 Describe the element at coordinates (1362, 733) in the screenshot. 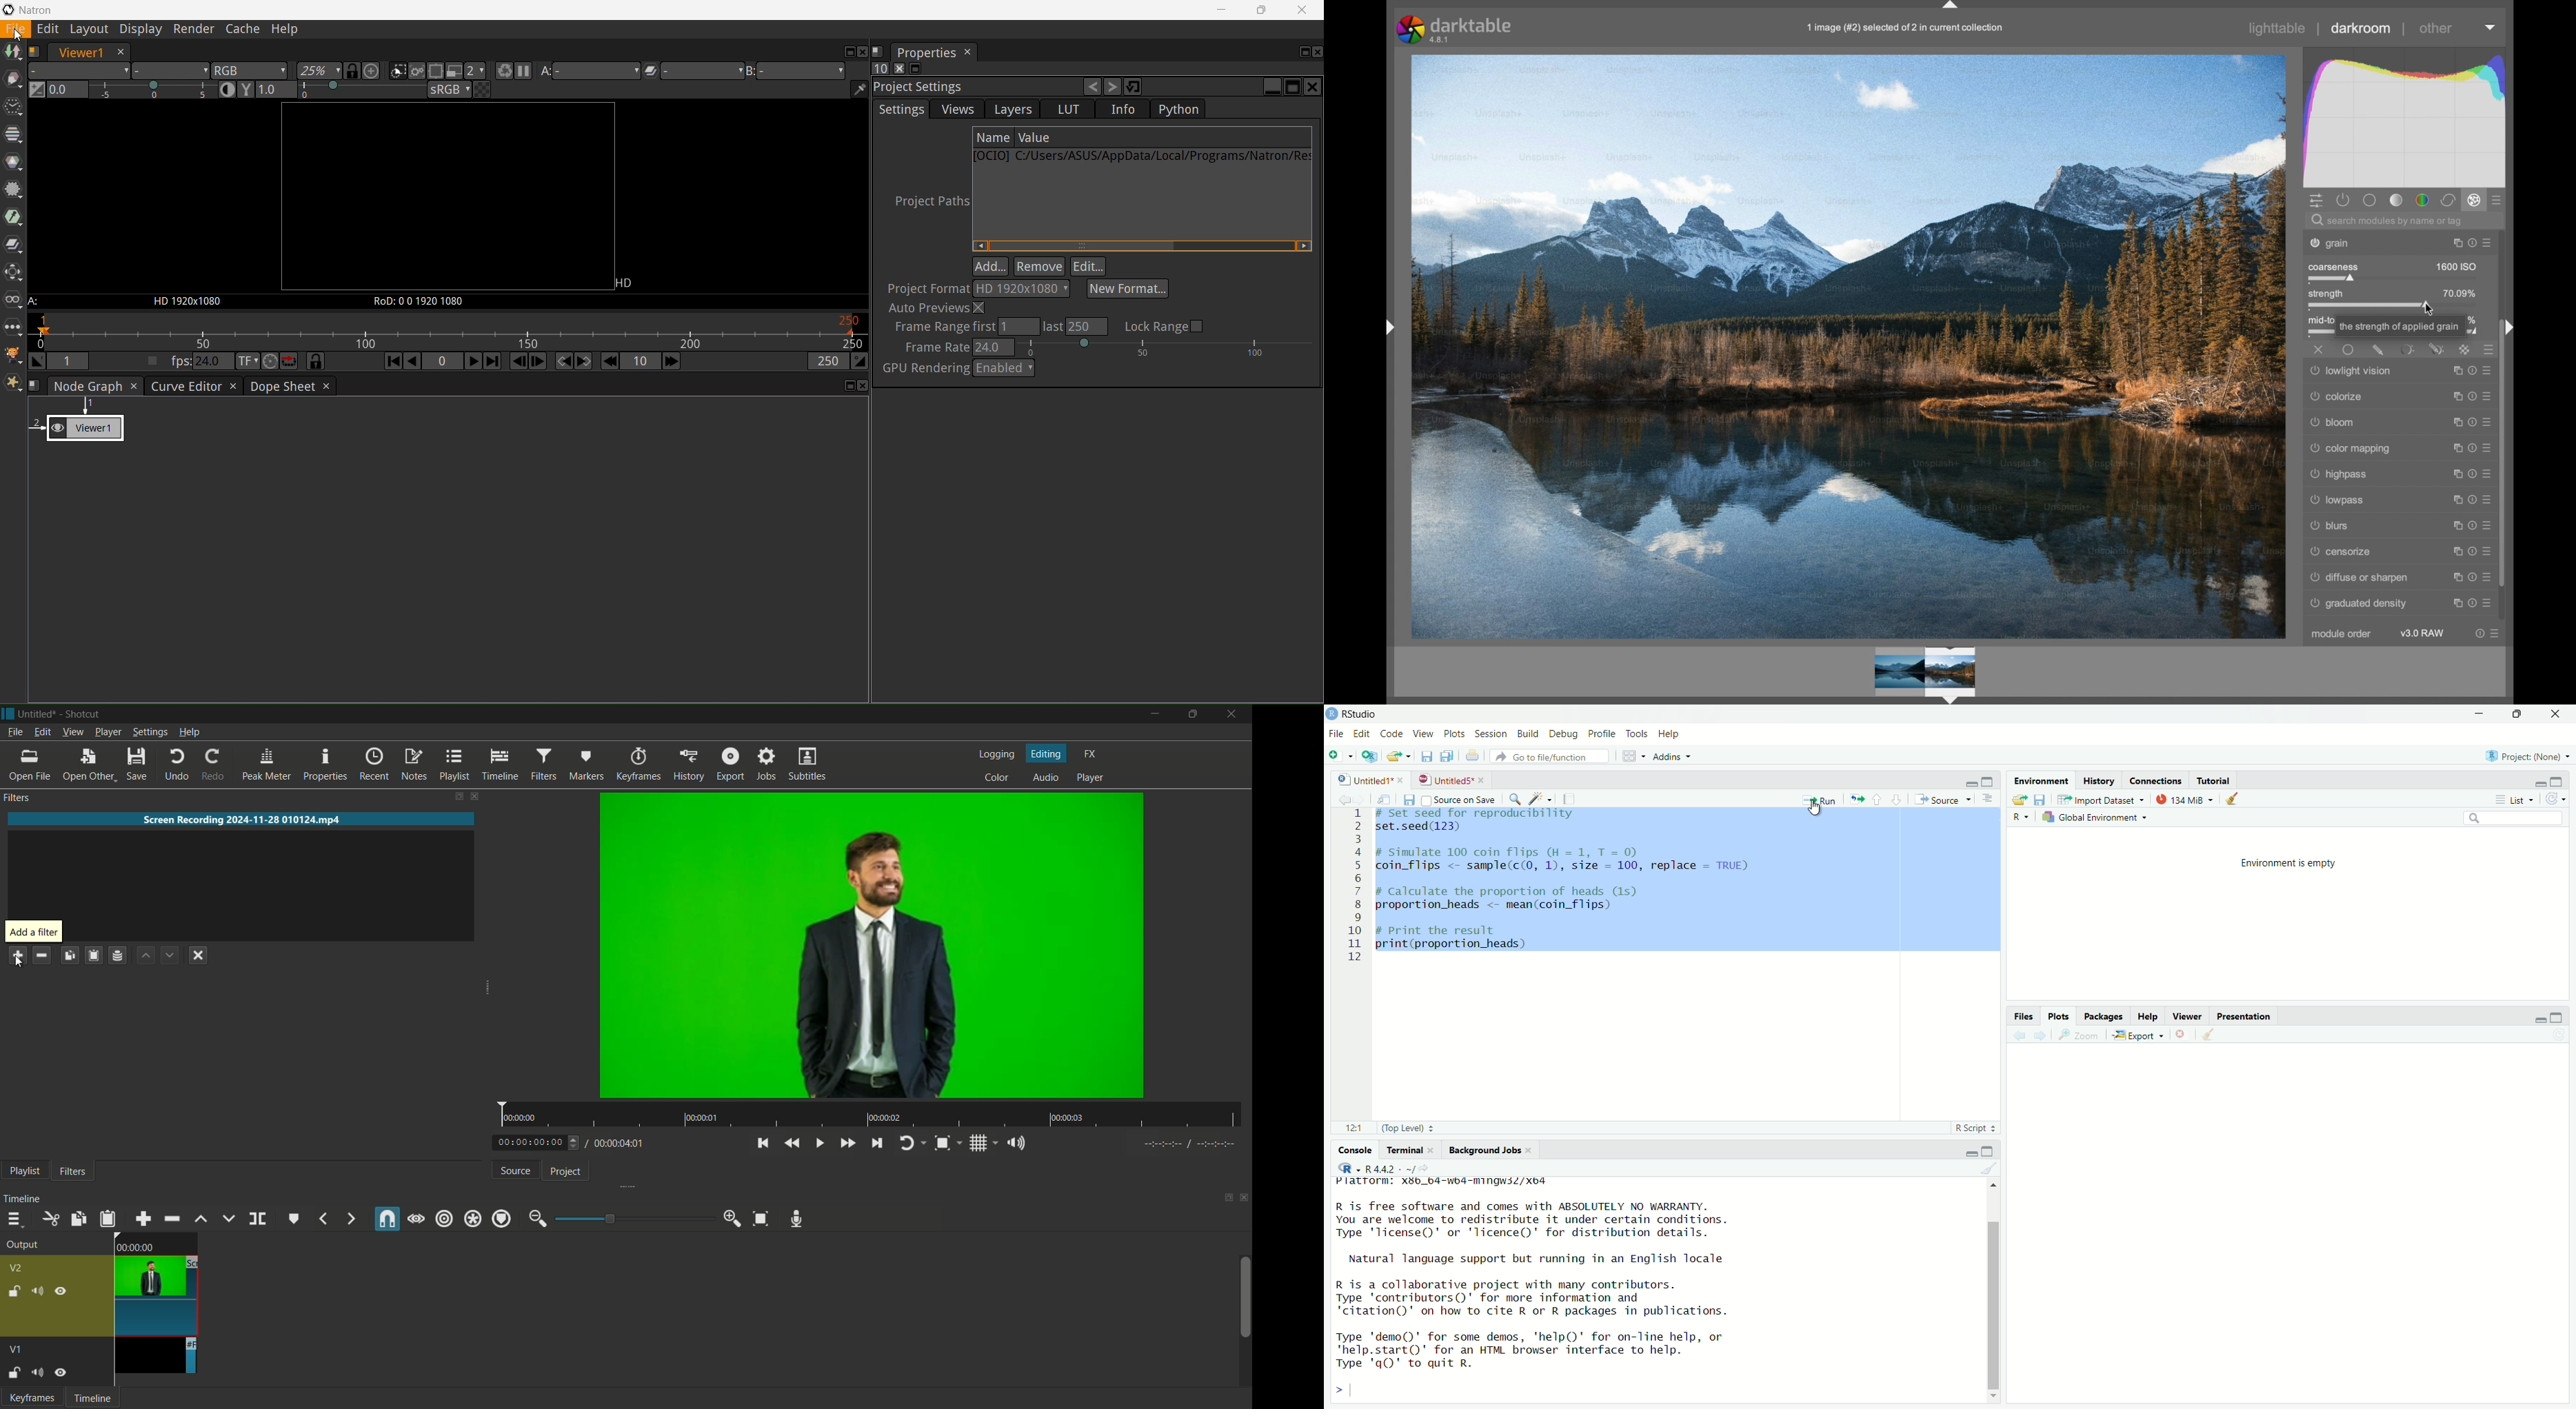

I see `edit` at that location.